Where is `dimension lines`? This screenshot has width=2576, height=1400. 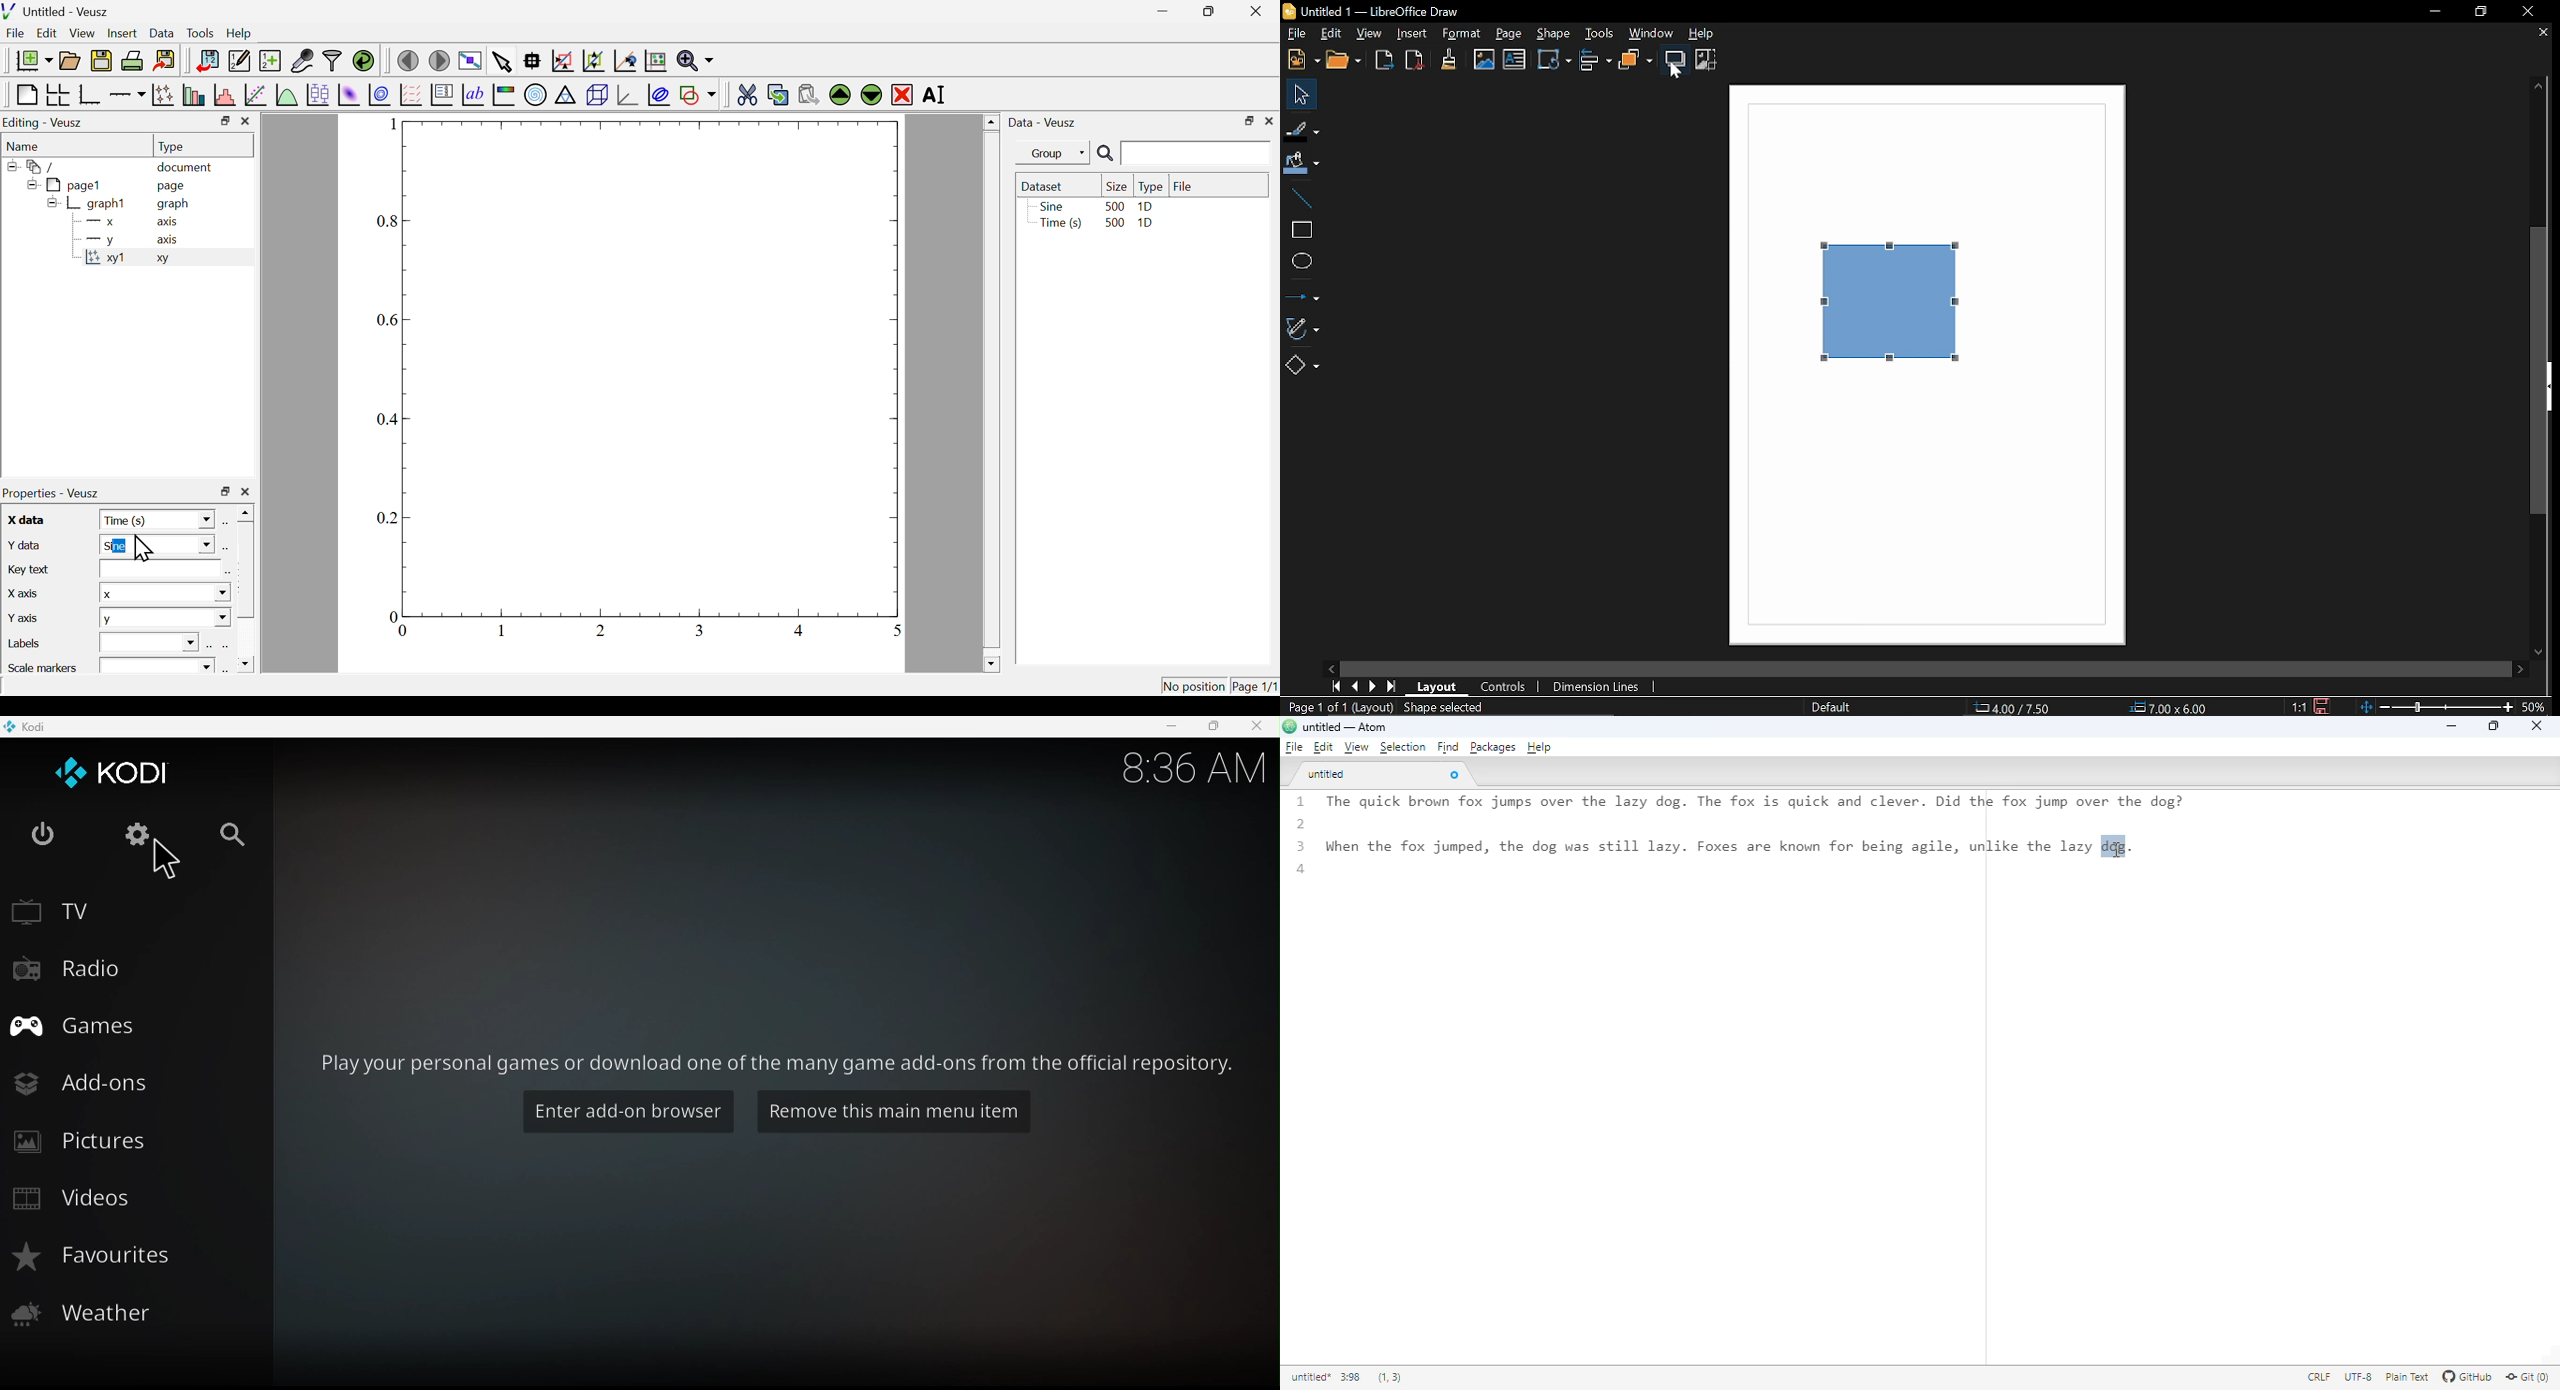 dimension lines is located at coordinates (1596, 686).